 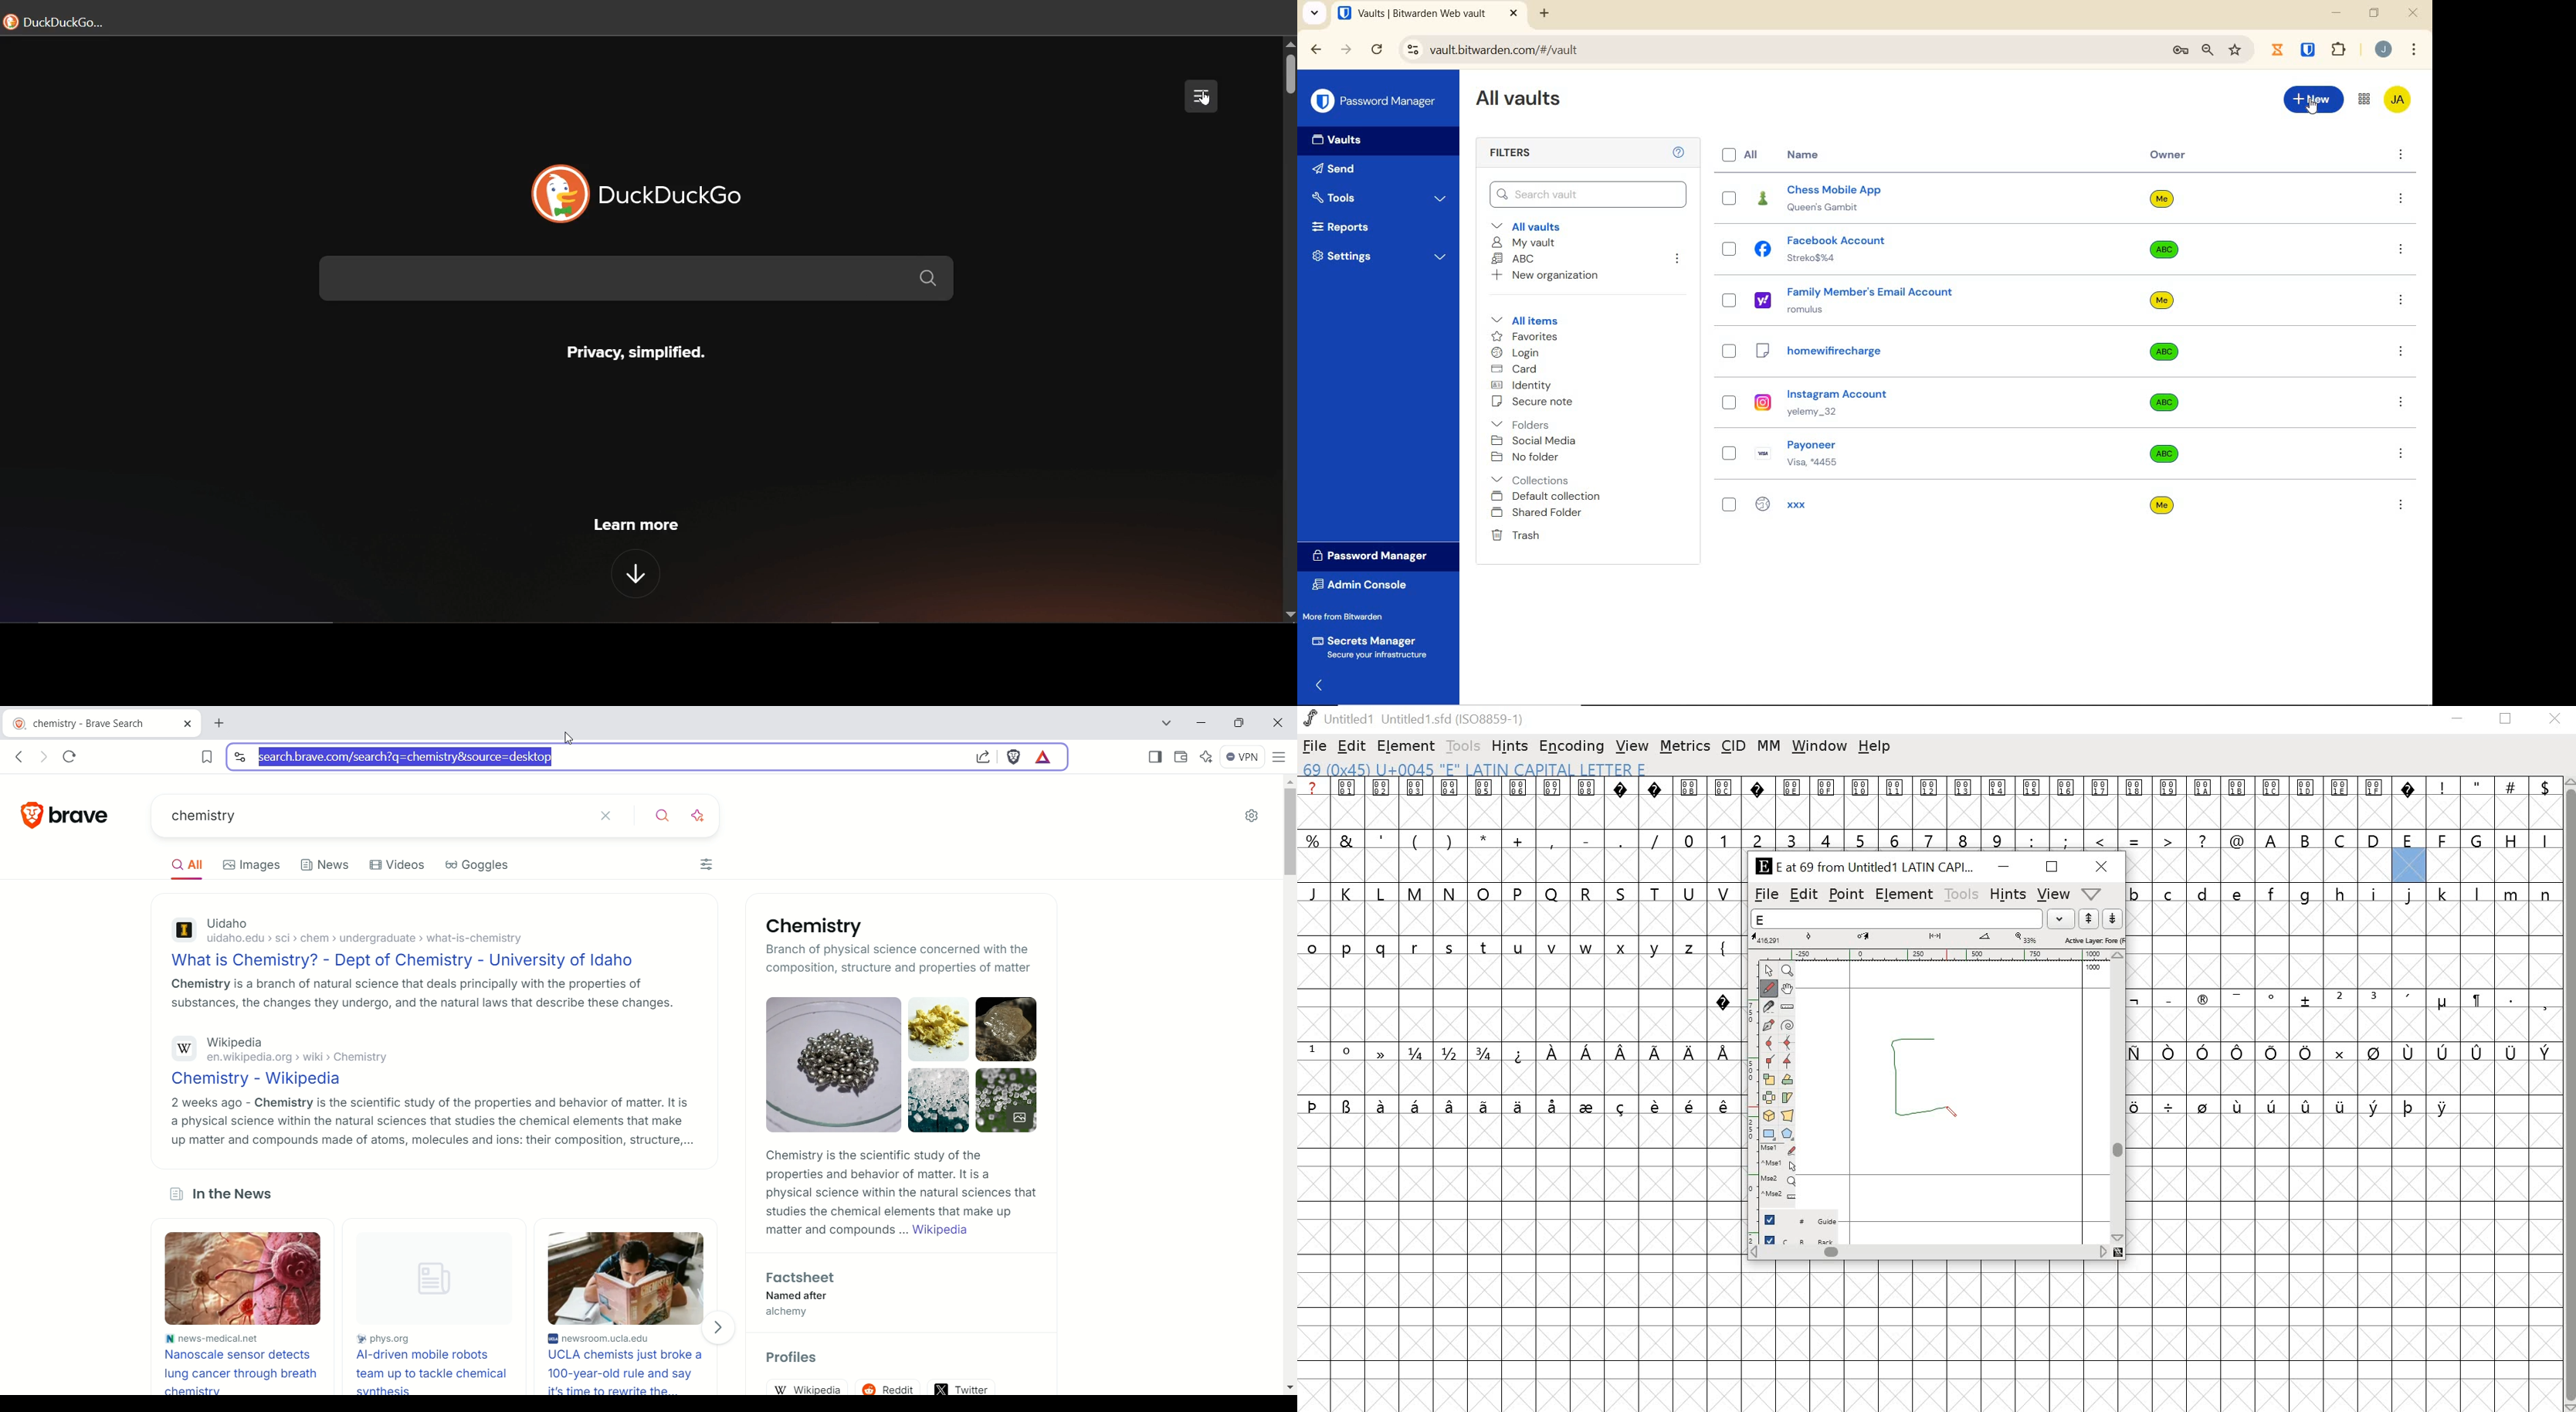 I want to click on special characters and symbols, so click(x=2346, y=1000).